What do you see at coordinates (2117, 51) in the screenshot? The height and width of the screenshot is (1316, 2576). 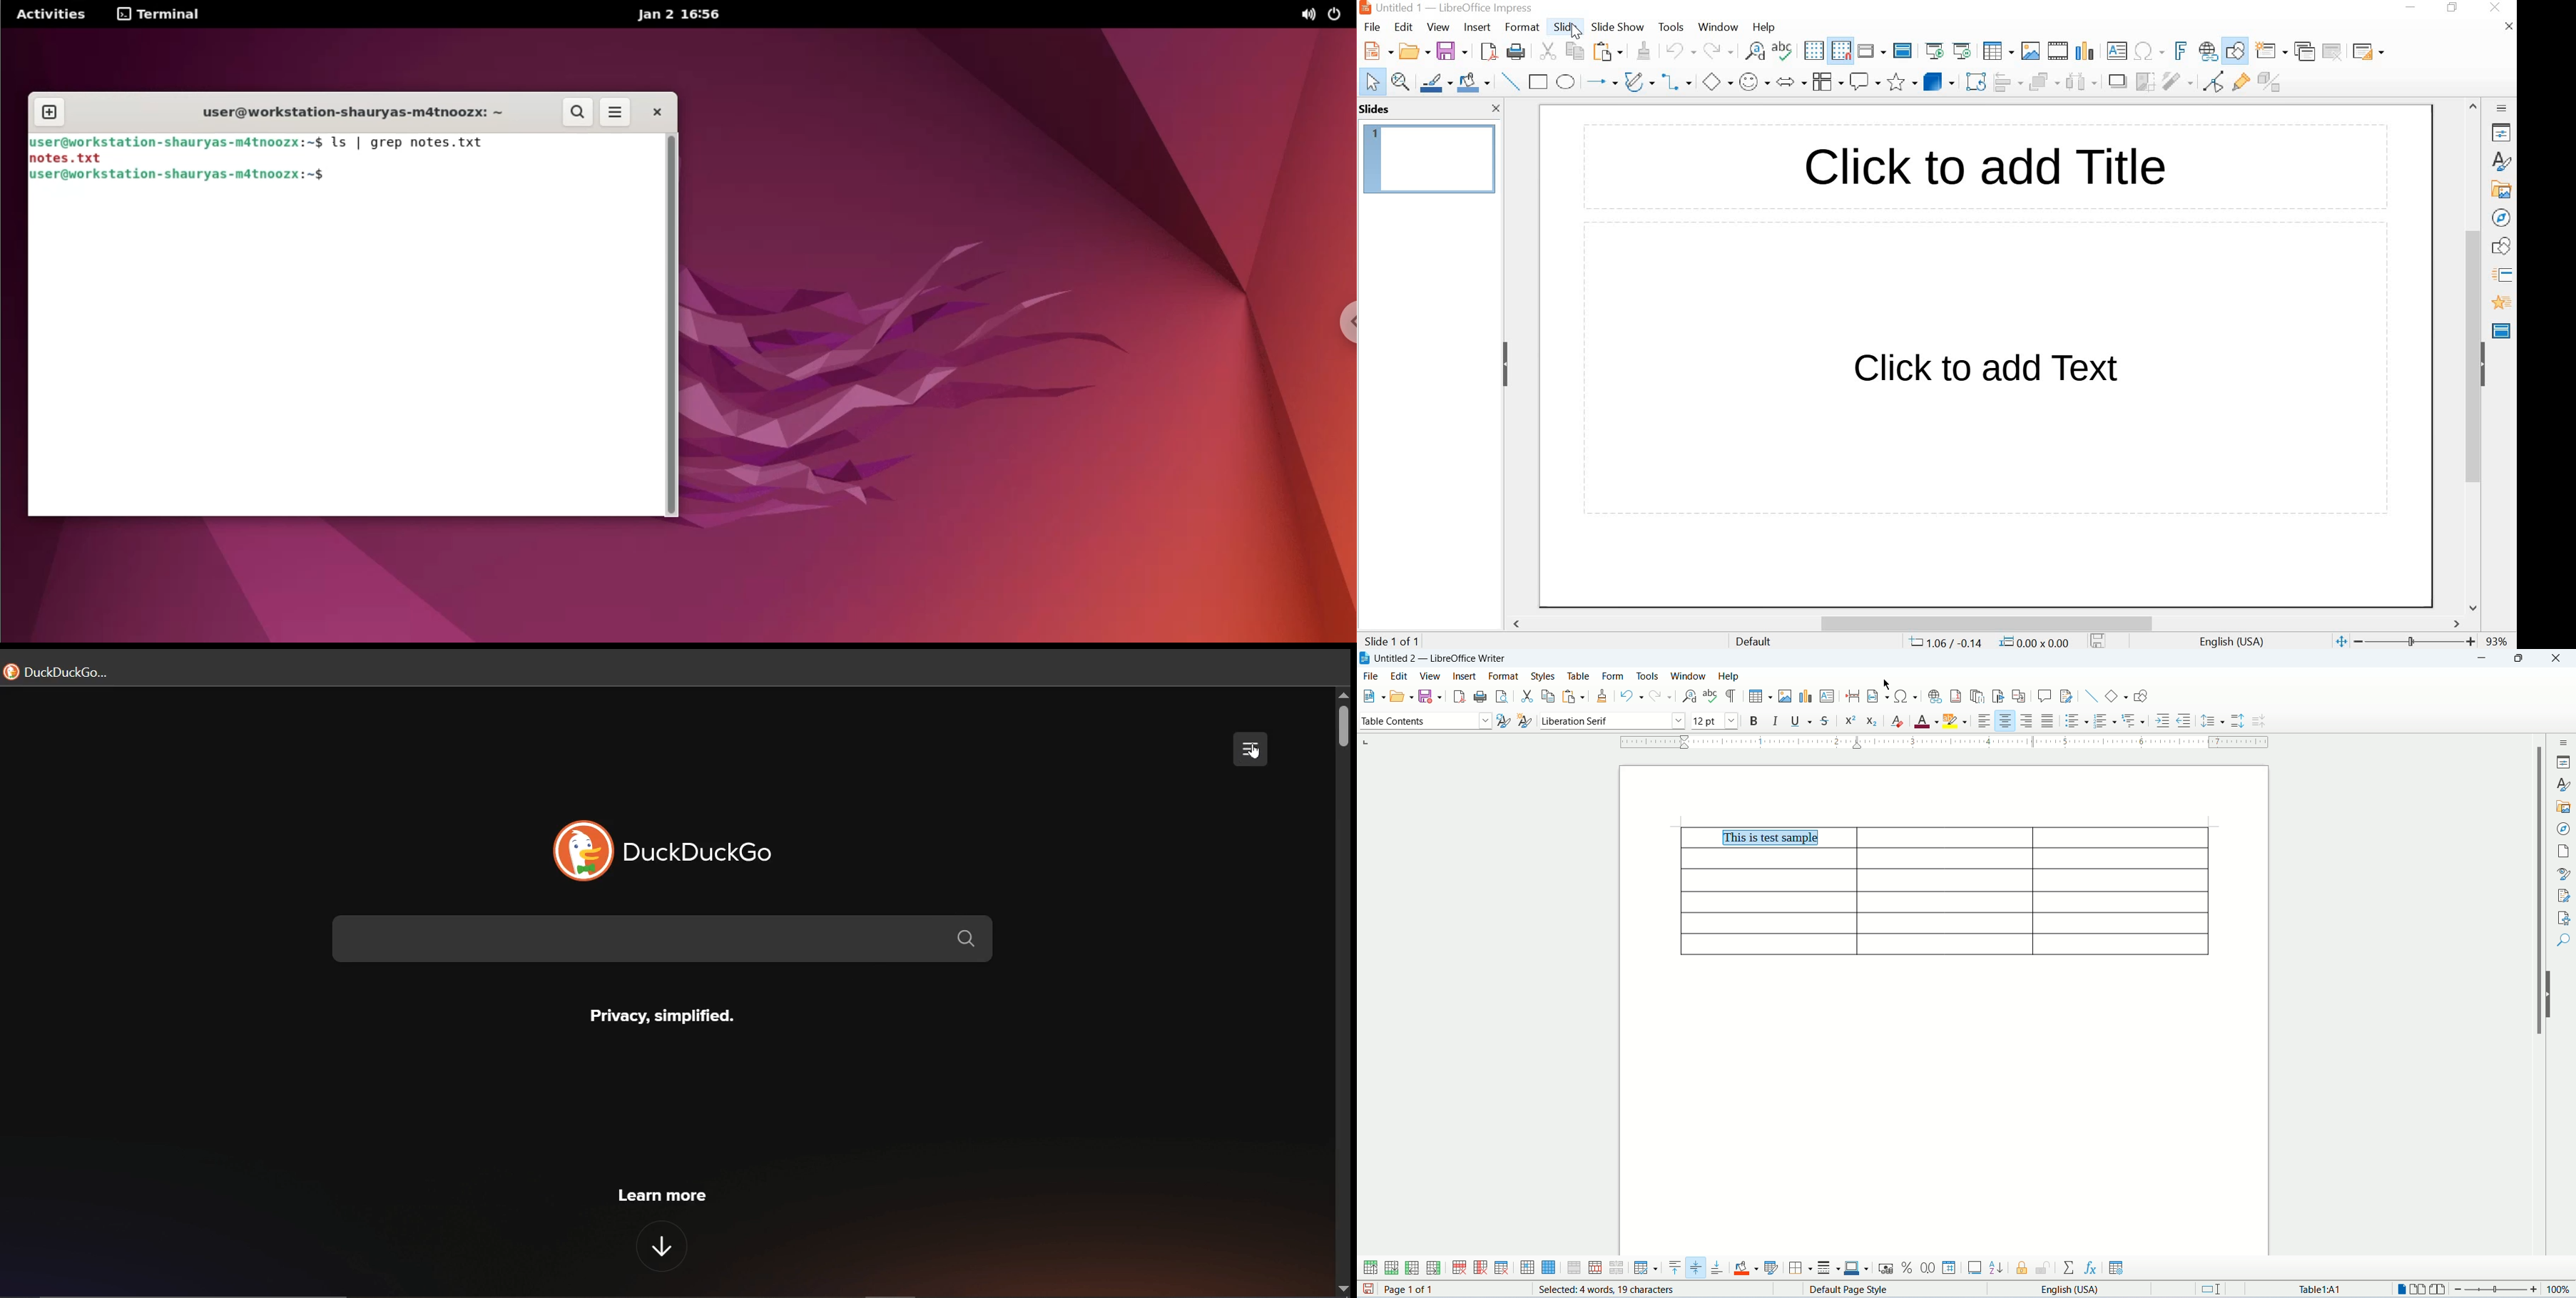 I see `Insert Text Box` at bounding box center [2117, 51].